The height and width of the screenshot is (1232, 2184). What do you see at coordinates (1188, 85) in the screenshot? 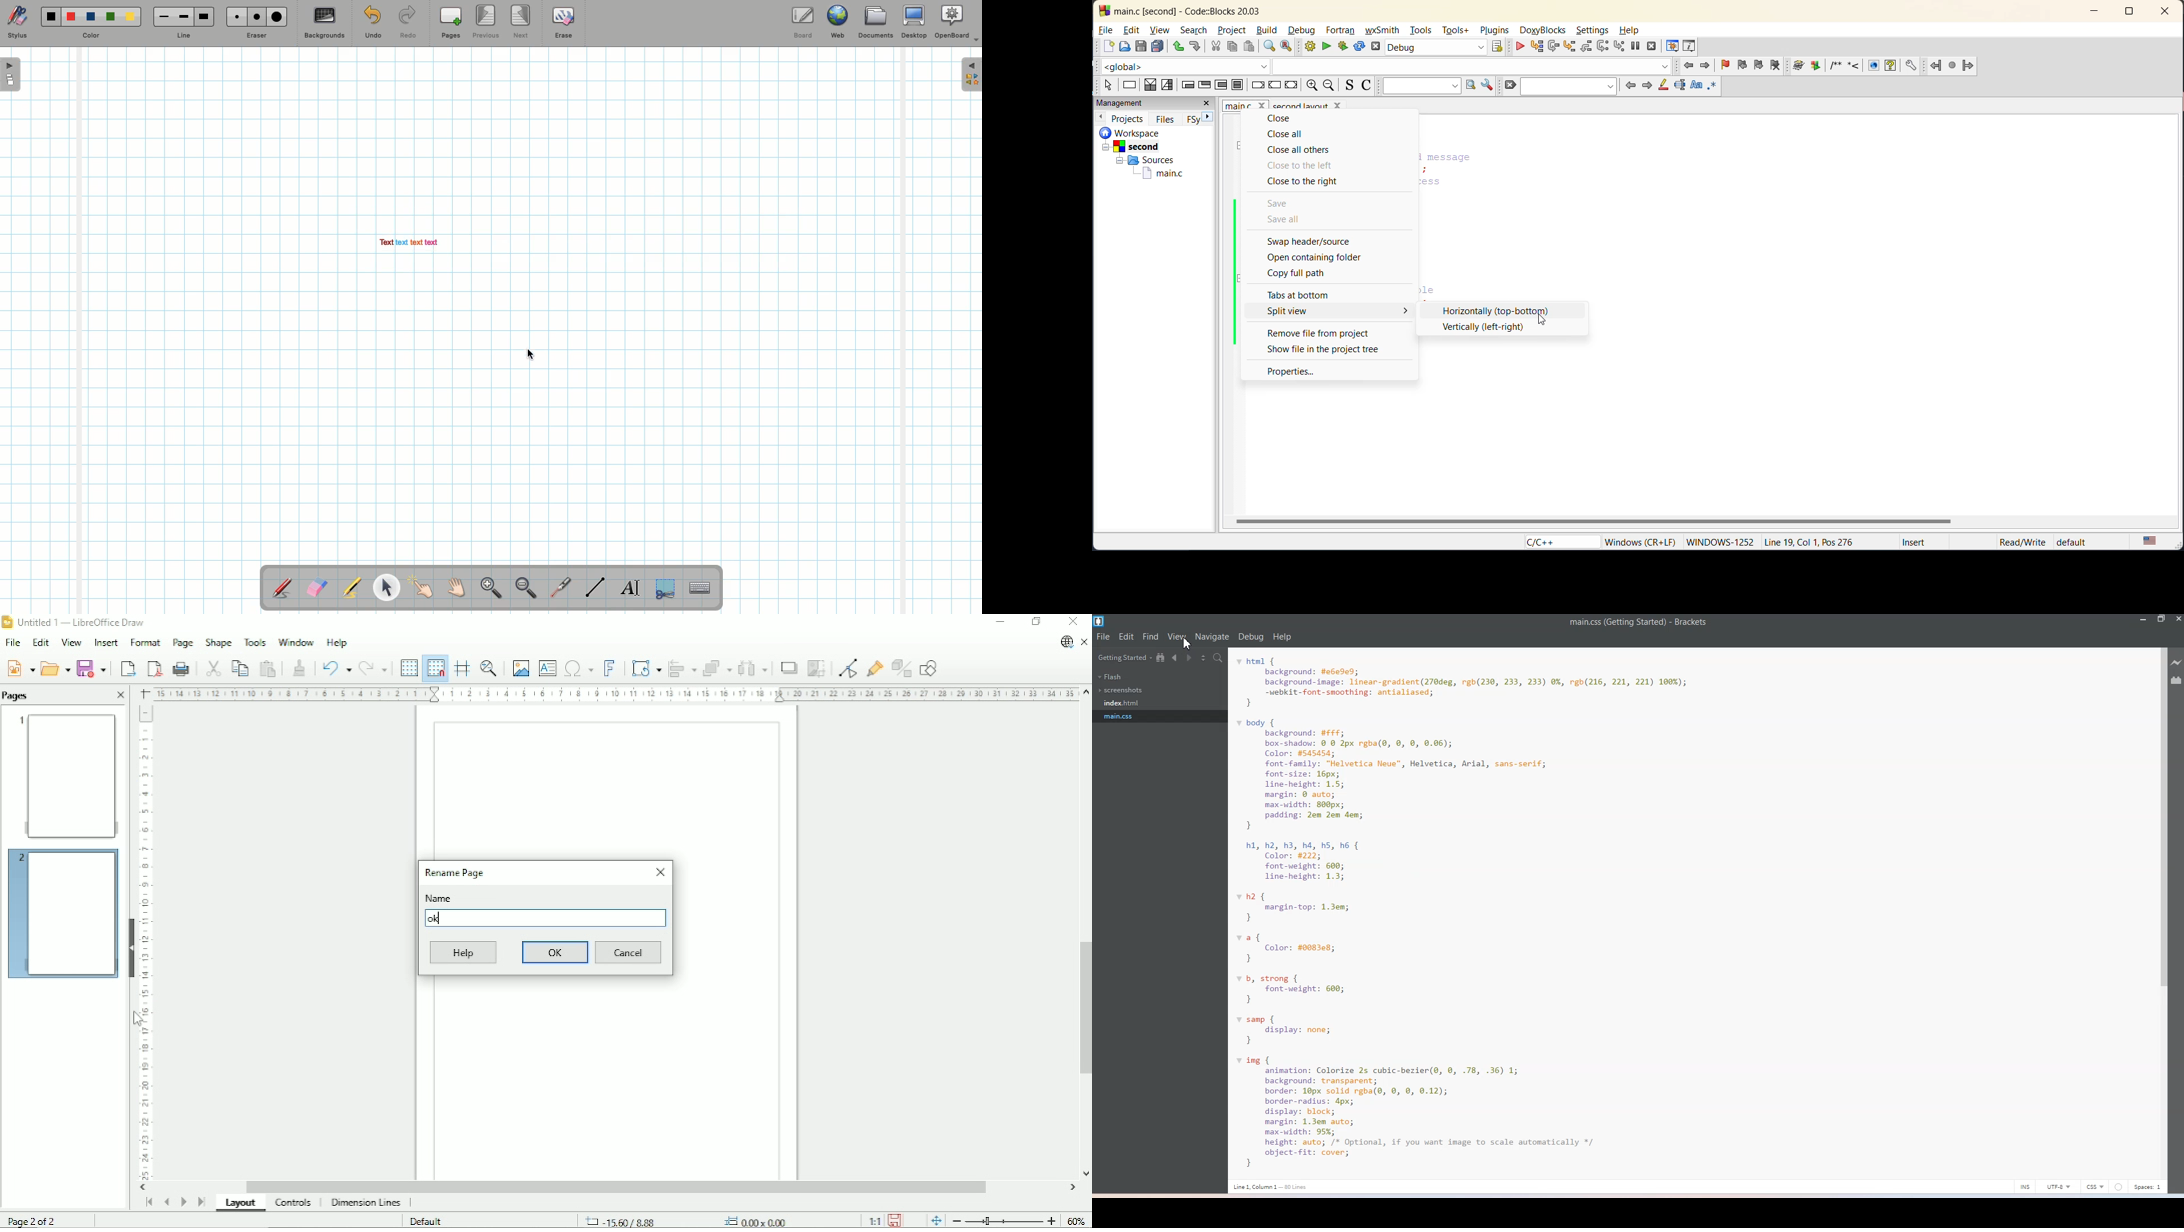
I see `entry condition loop` at bounding box center [1188, 85].